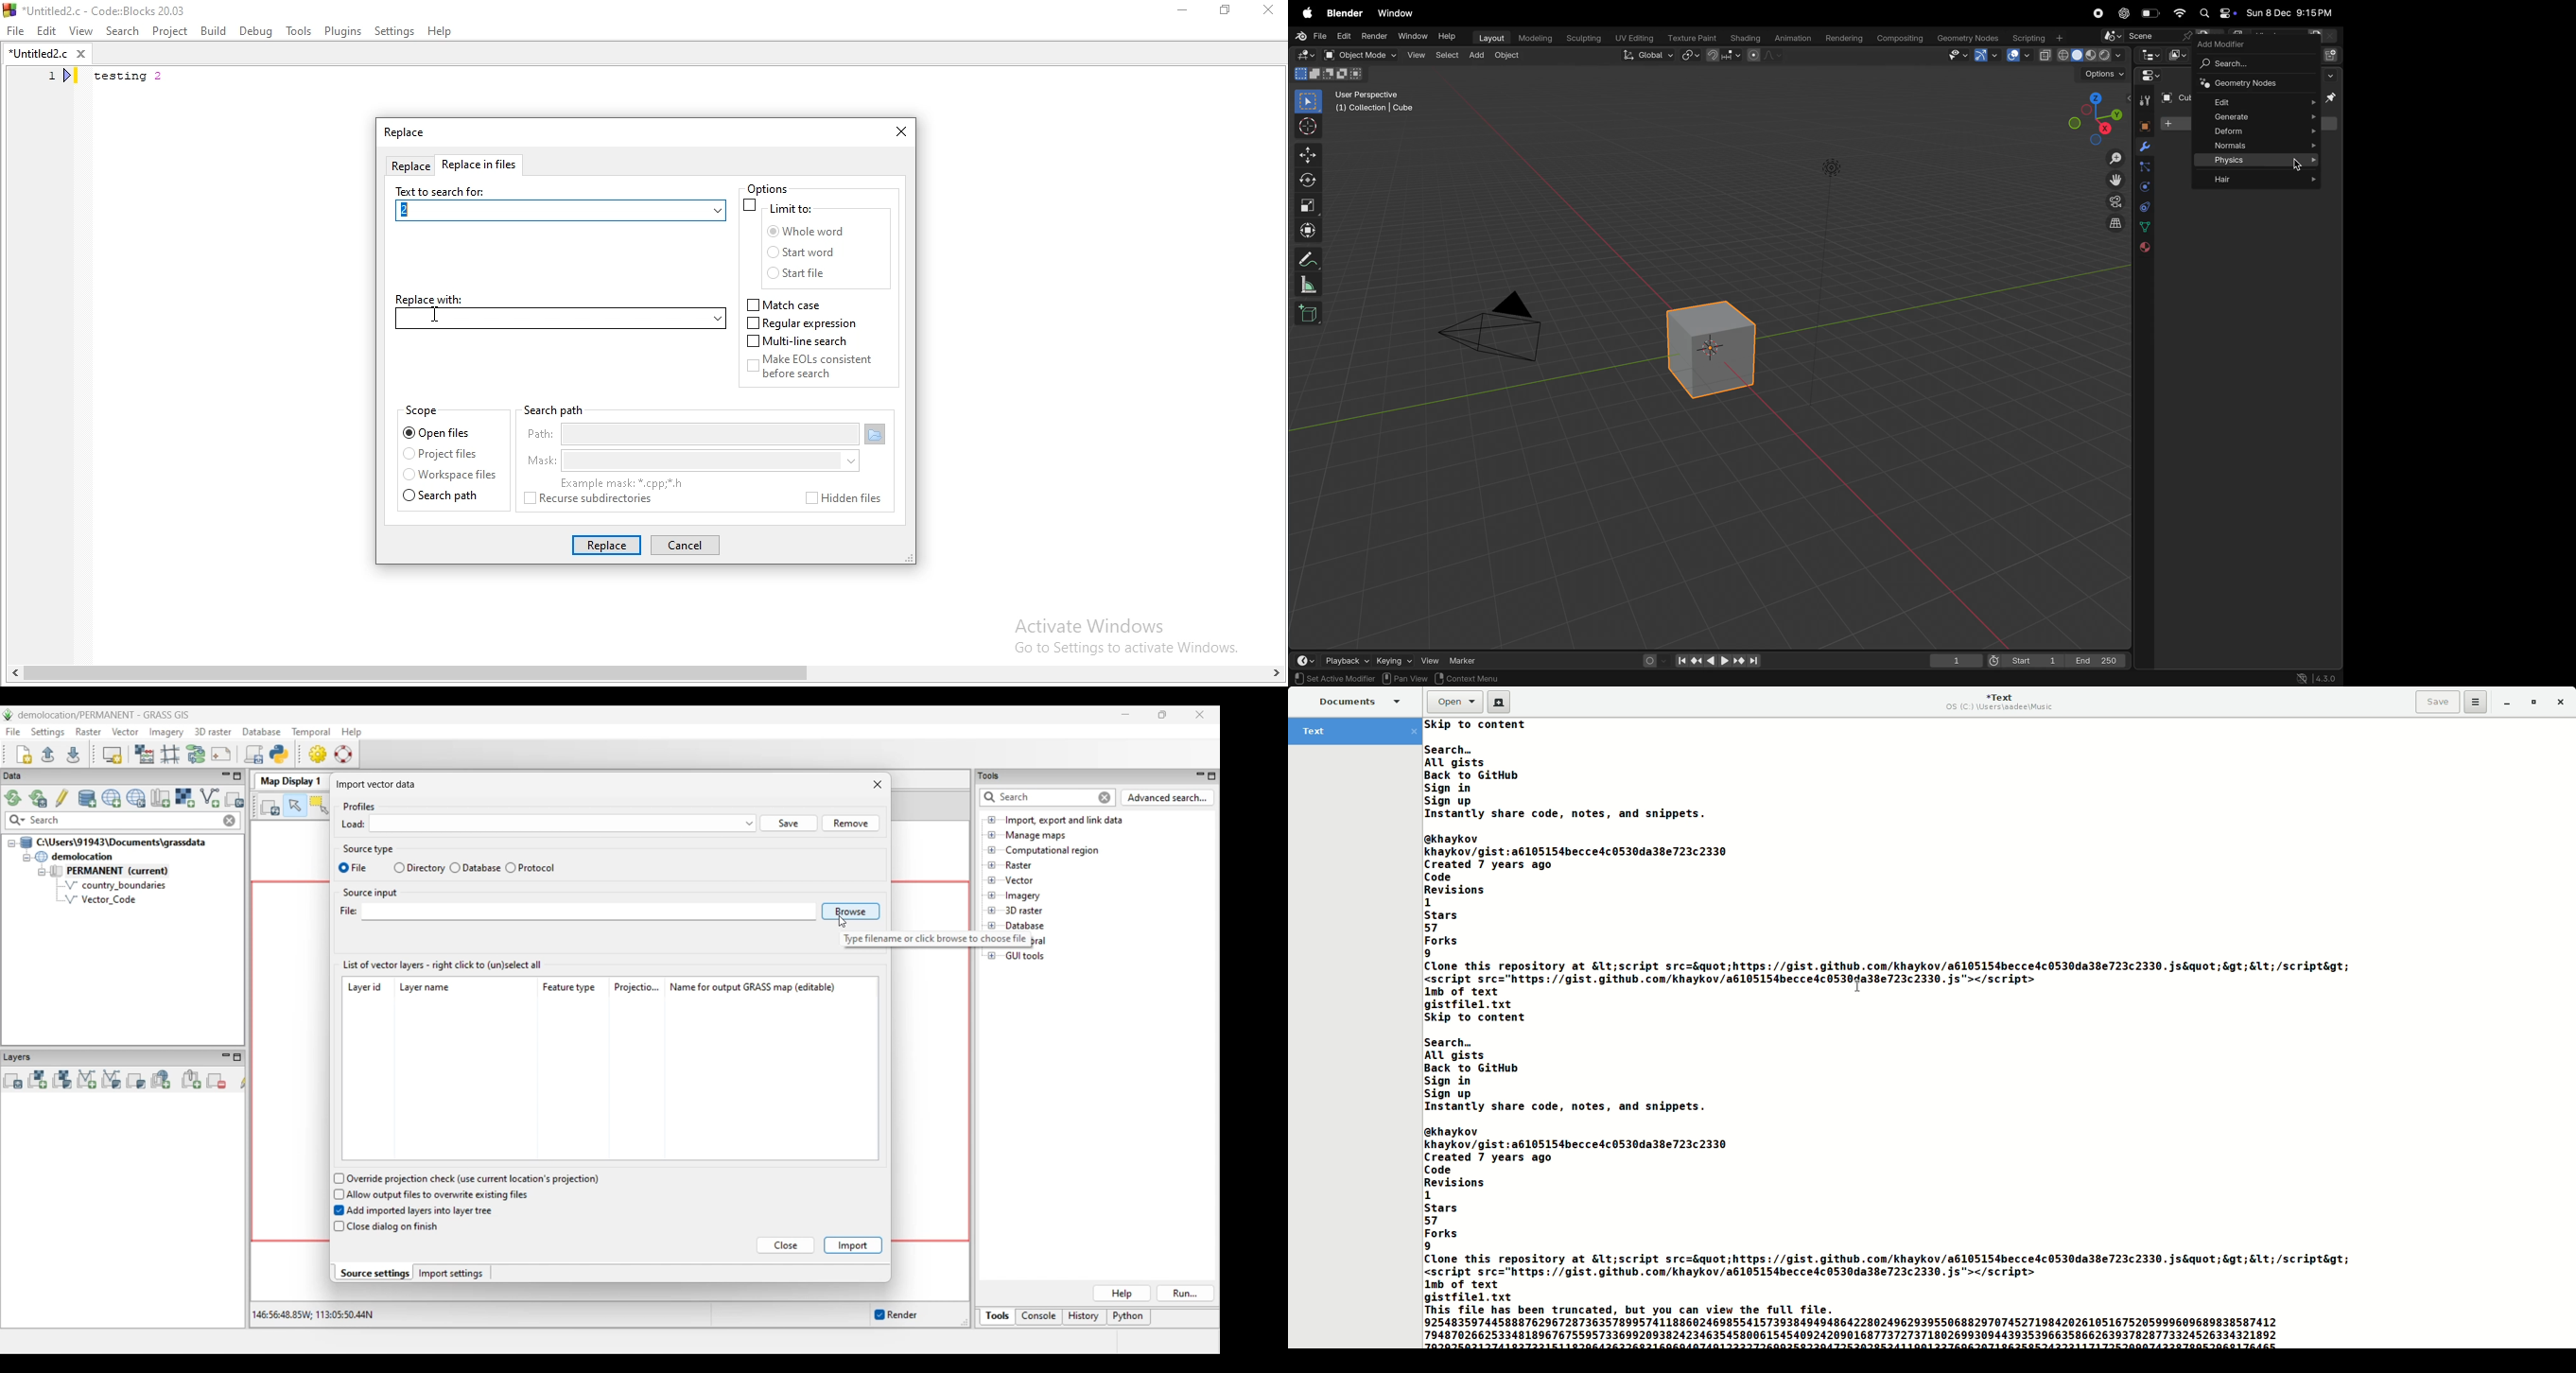  What do you see at coordinates (605, 545) in the screenshot?
I see `replace` at bounding box center [605, 545].